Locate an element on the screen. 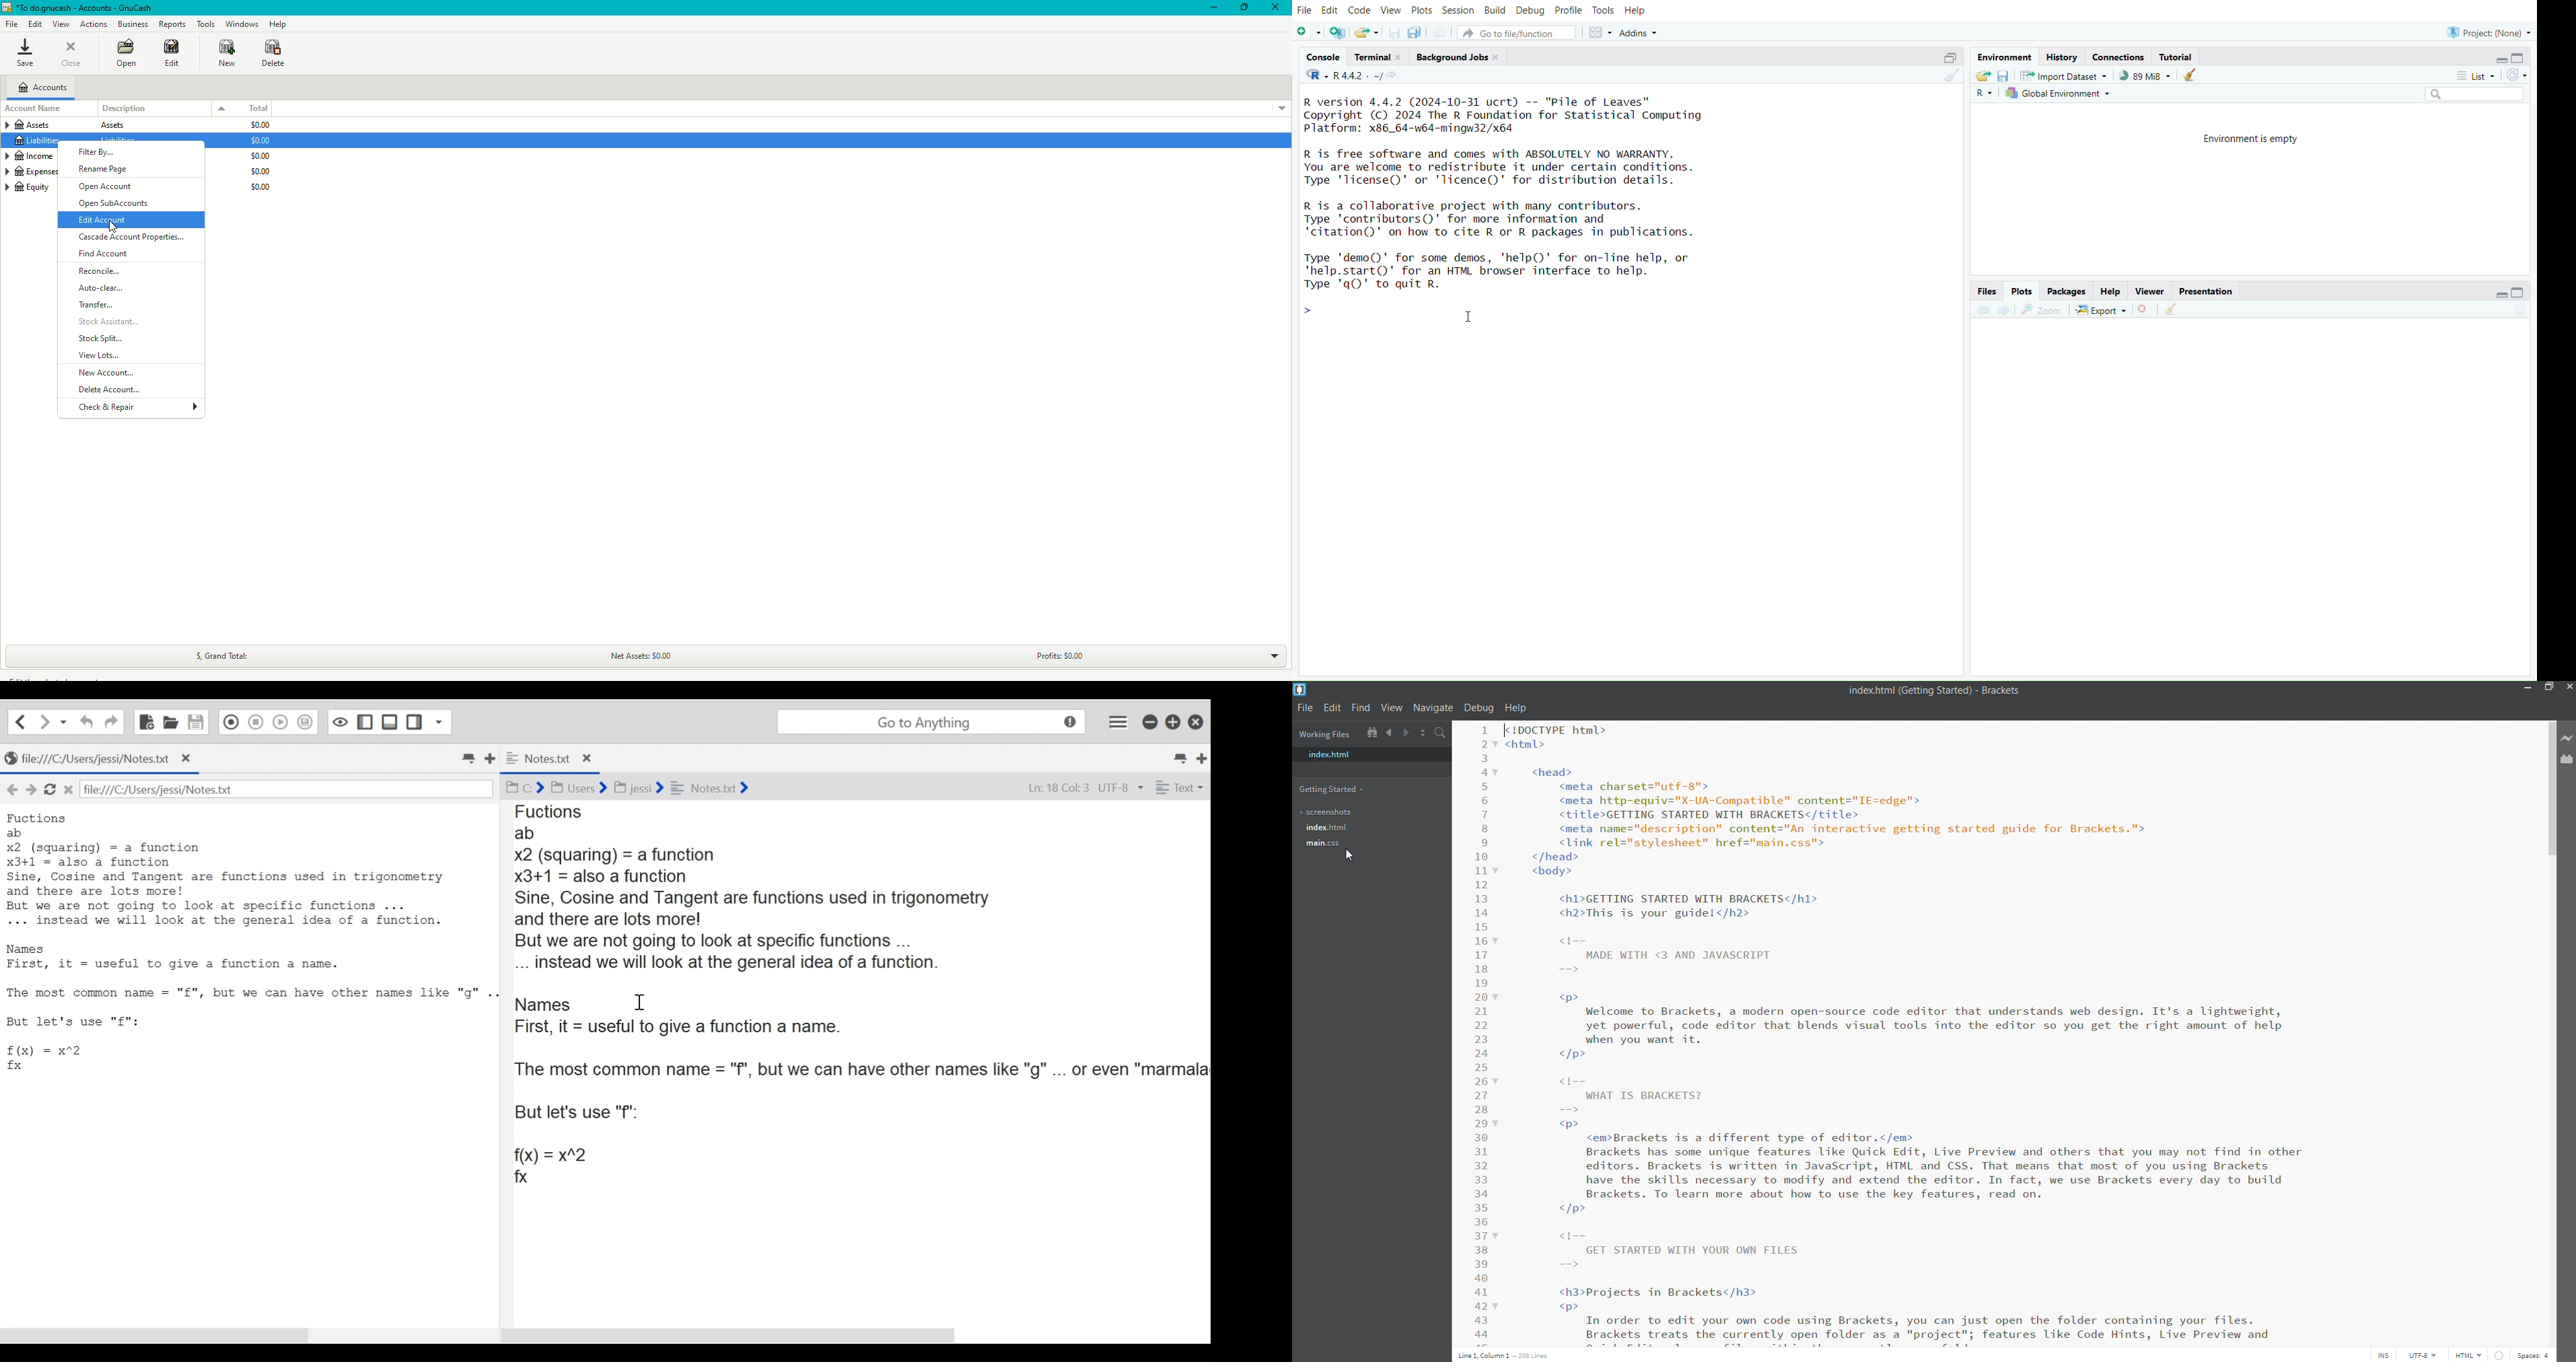 This screenshot has width=2576, height=1372. Reconcile is located at coordinates (100, 272).